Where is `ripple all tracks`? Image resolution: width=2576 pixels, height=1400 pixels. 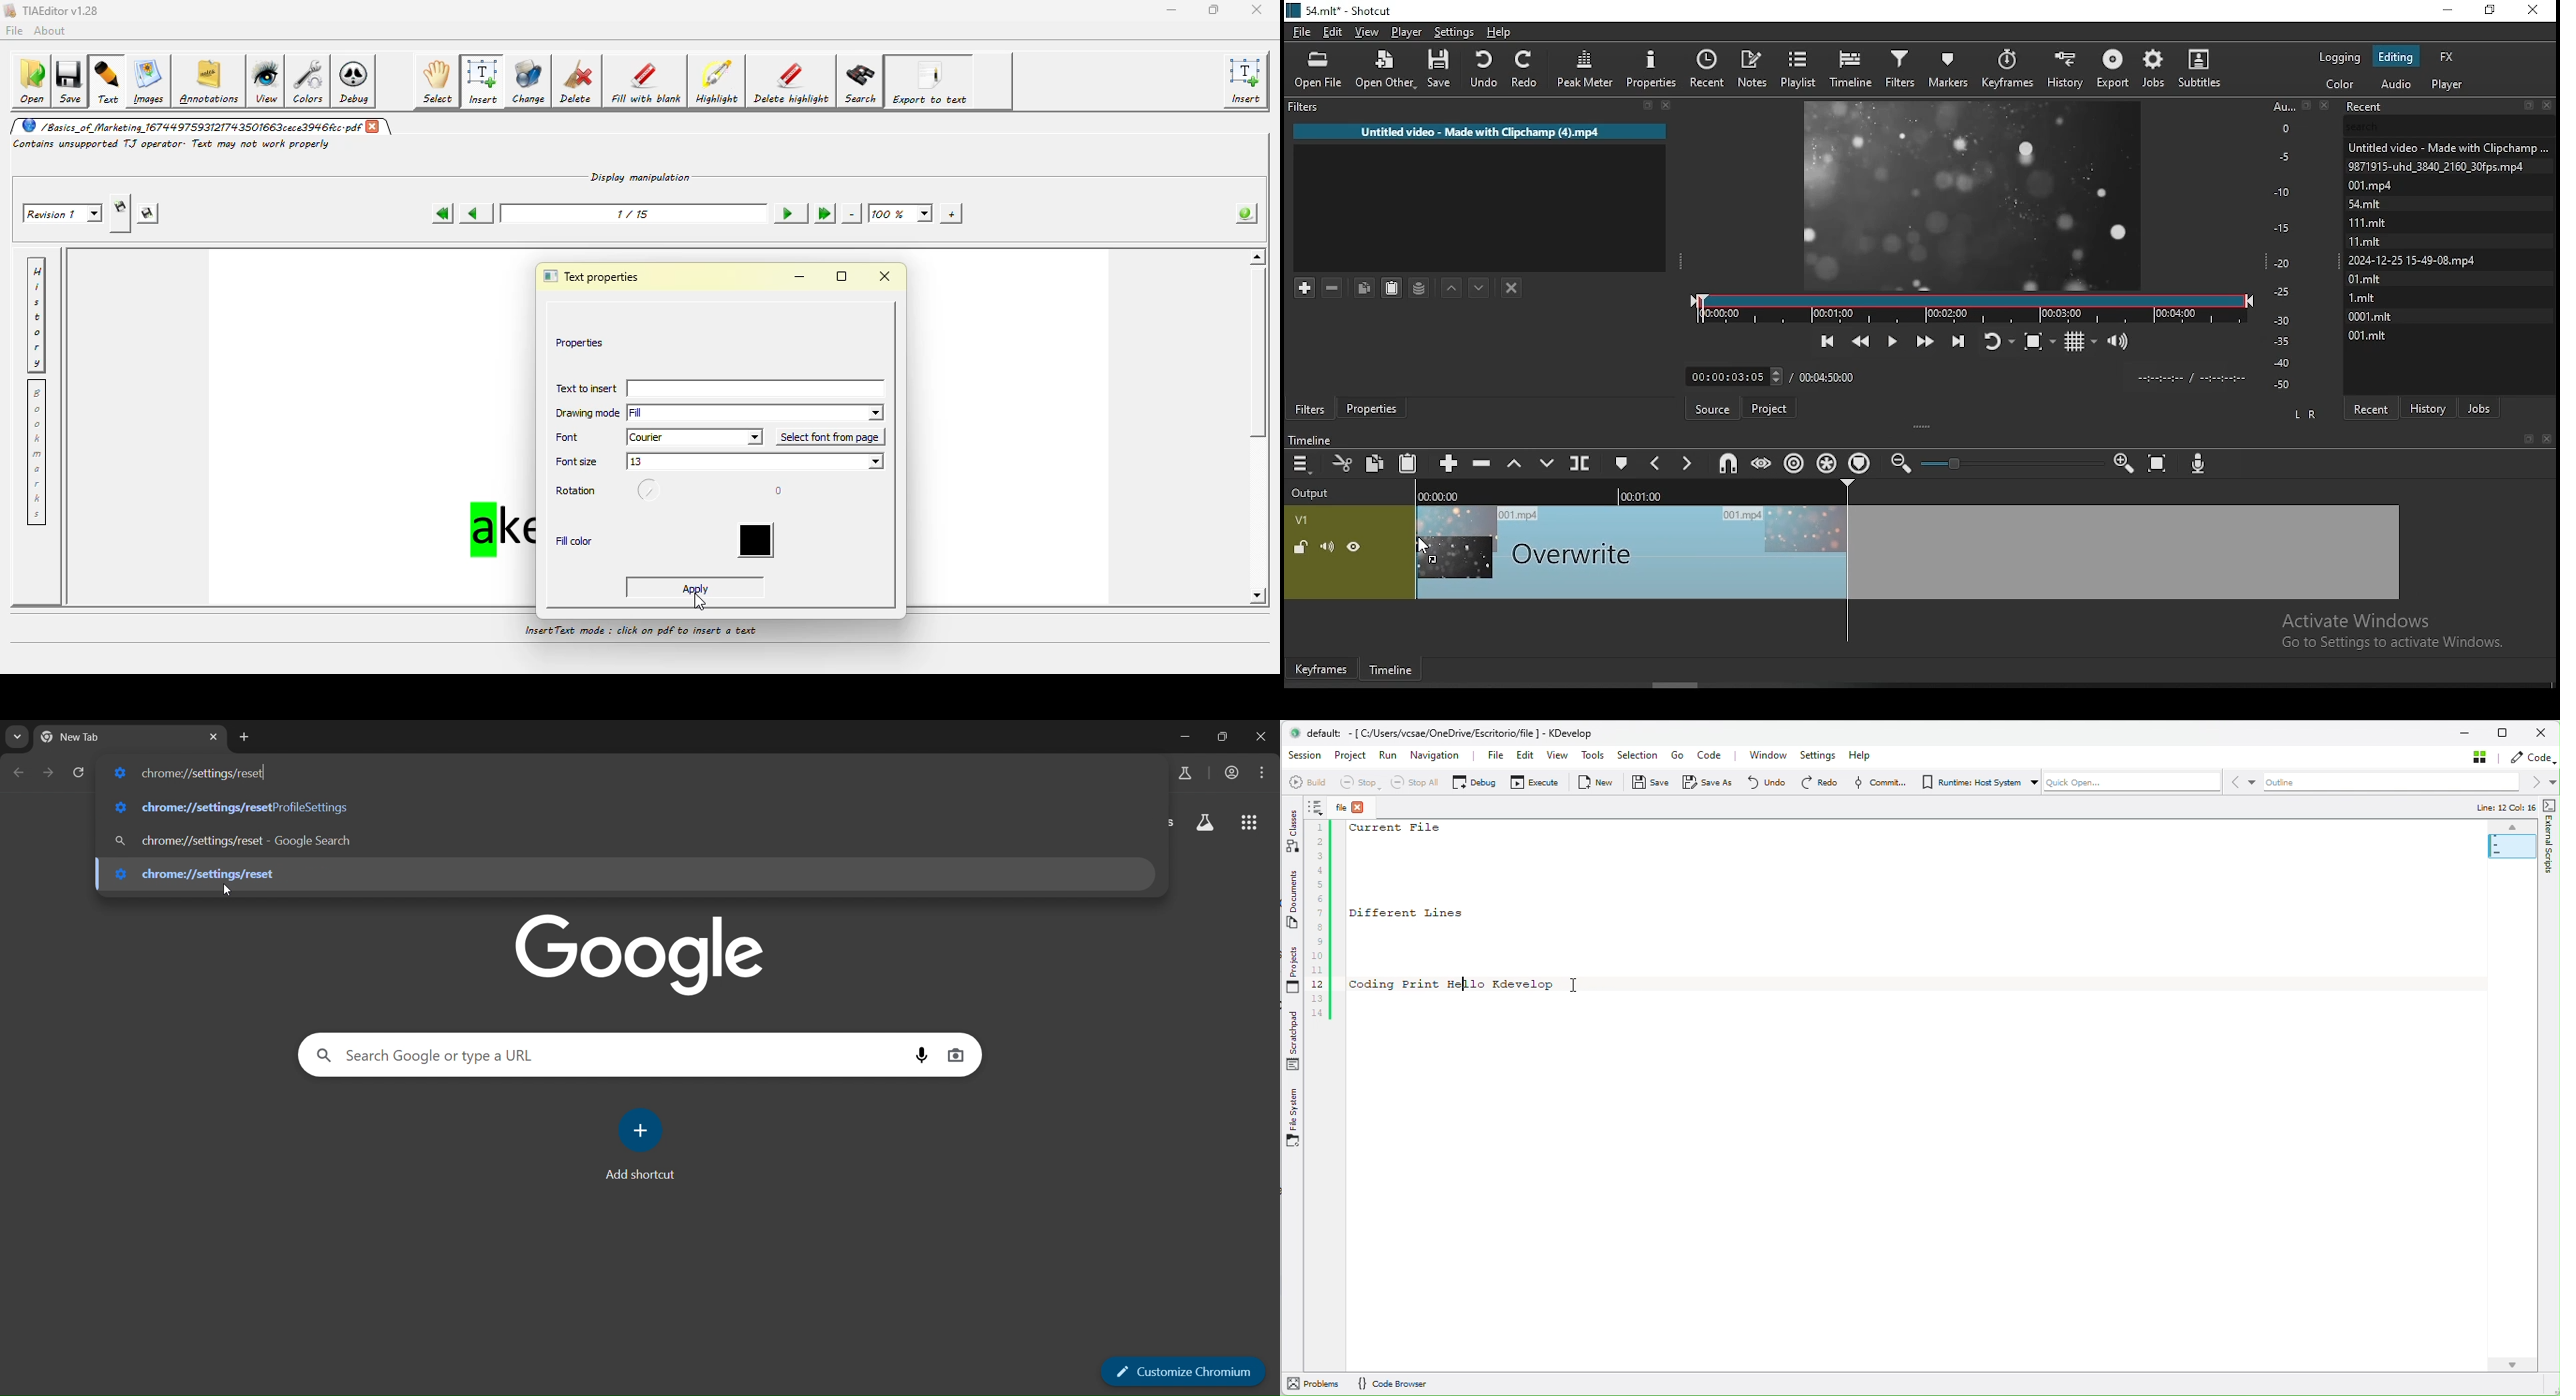
ripple all tracks is located at coordinates (1825, 460).